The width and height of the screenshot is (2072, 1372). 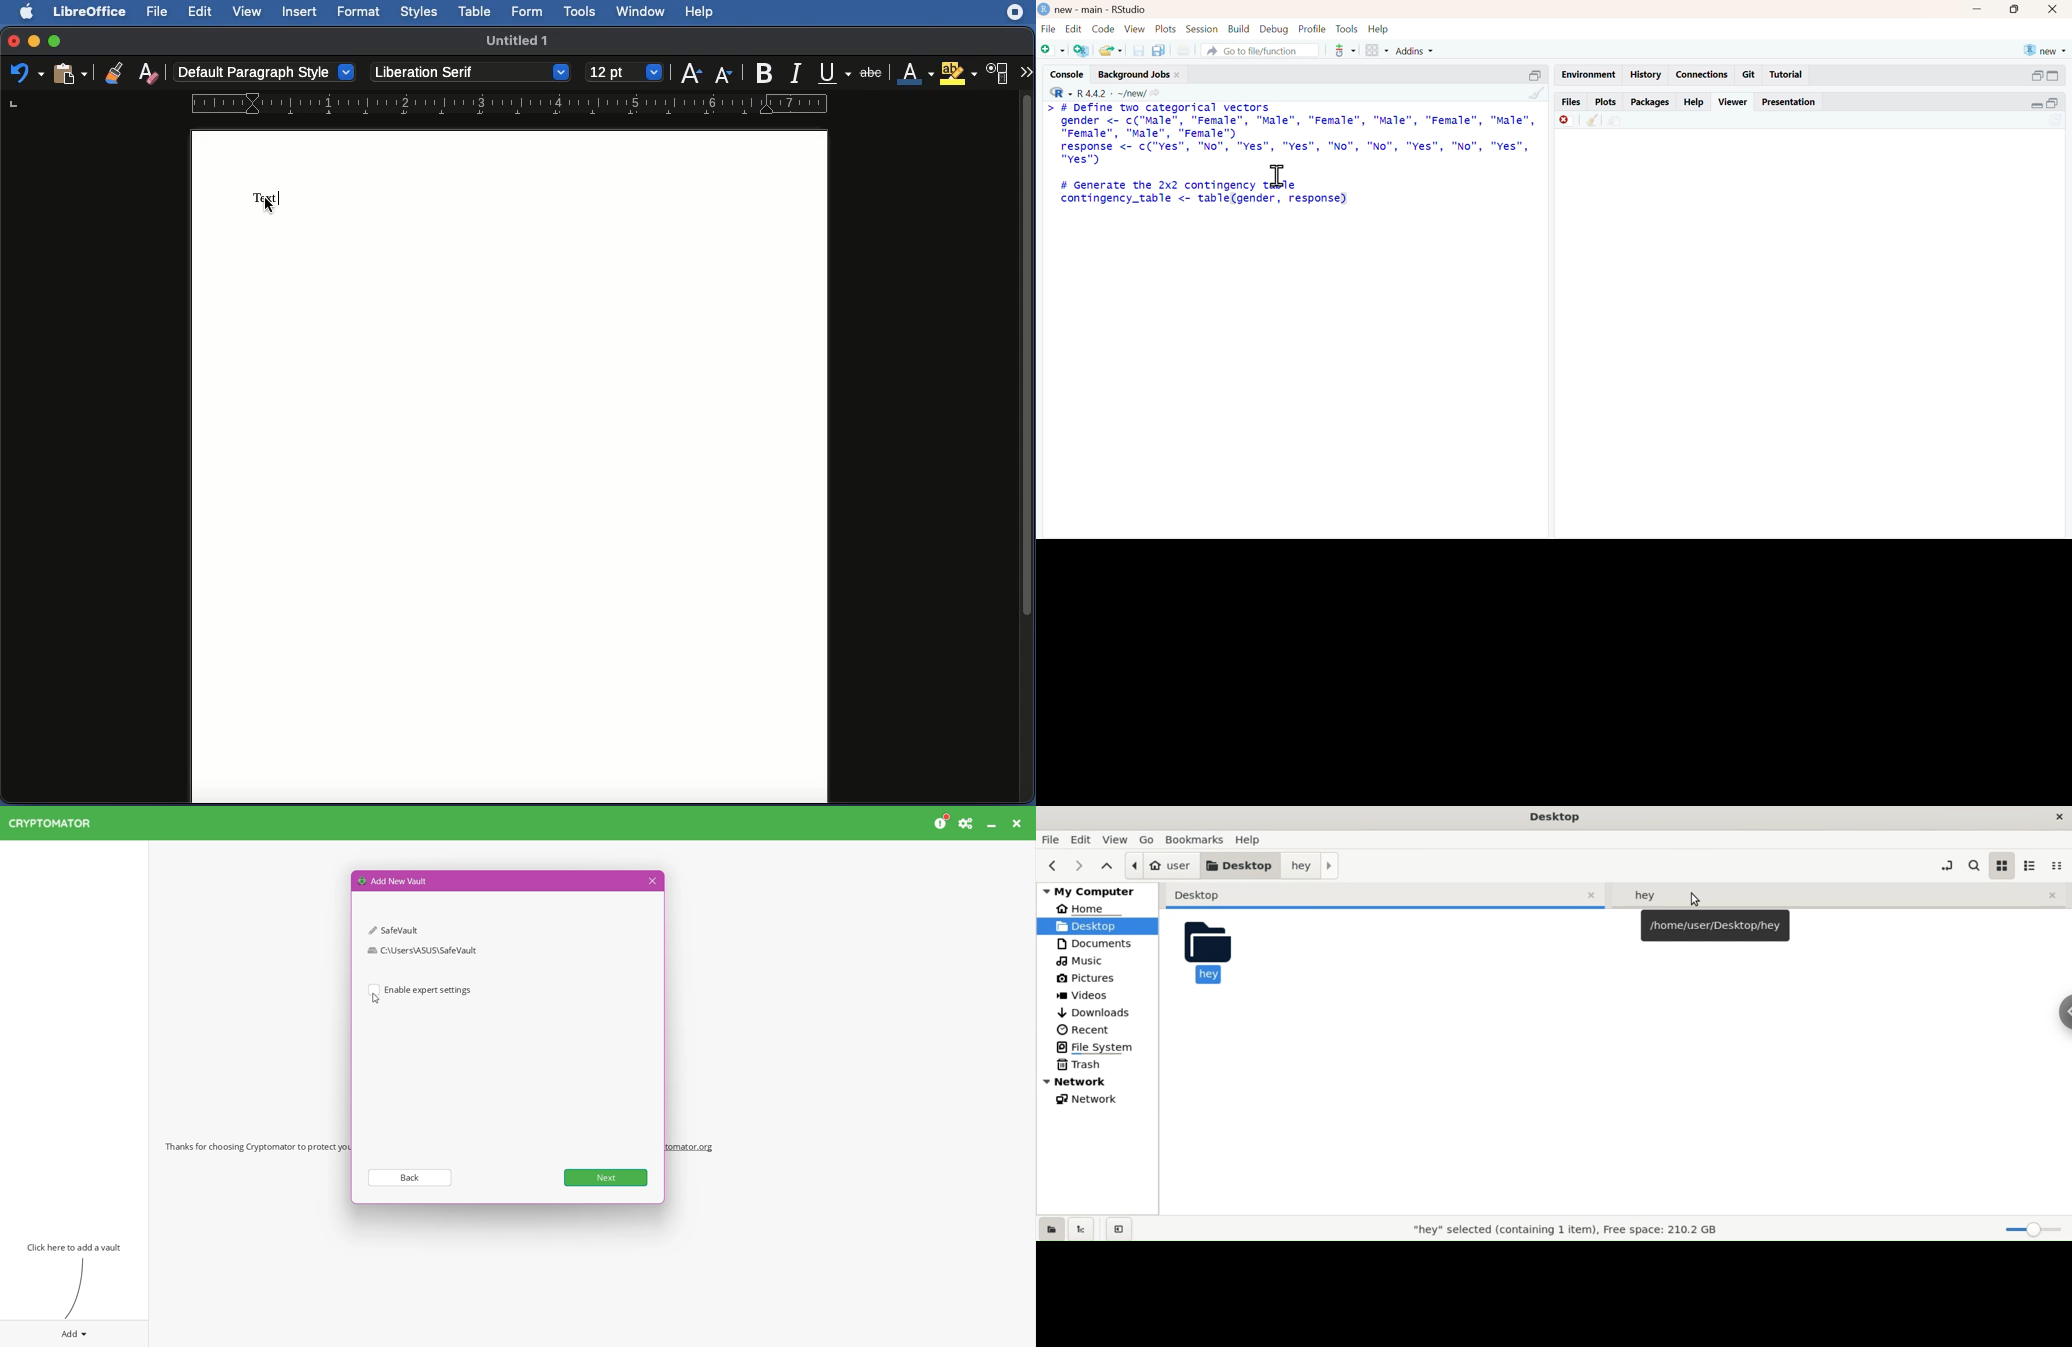 What do you see at coordinates (1156, 94) in the screenshot?
I see `share icon` at bounding box center [1156, 94].